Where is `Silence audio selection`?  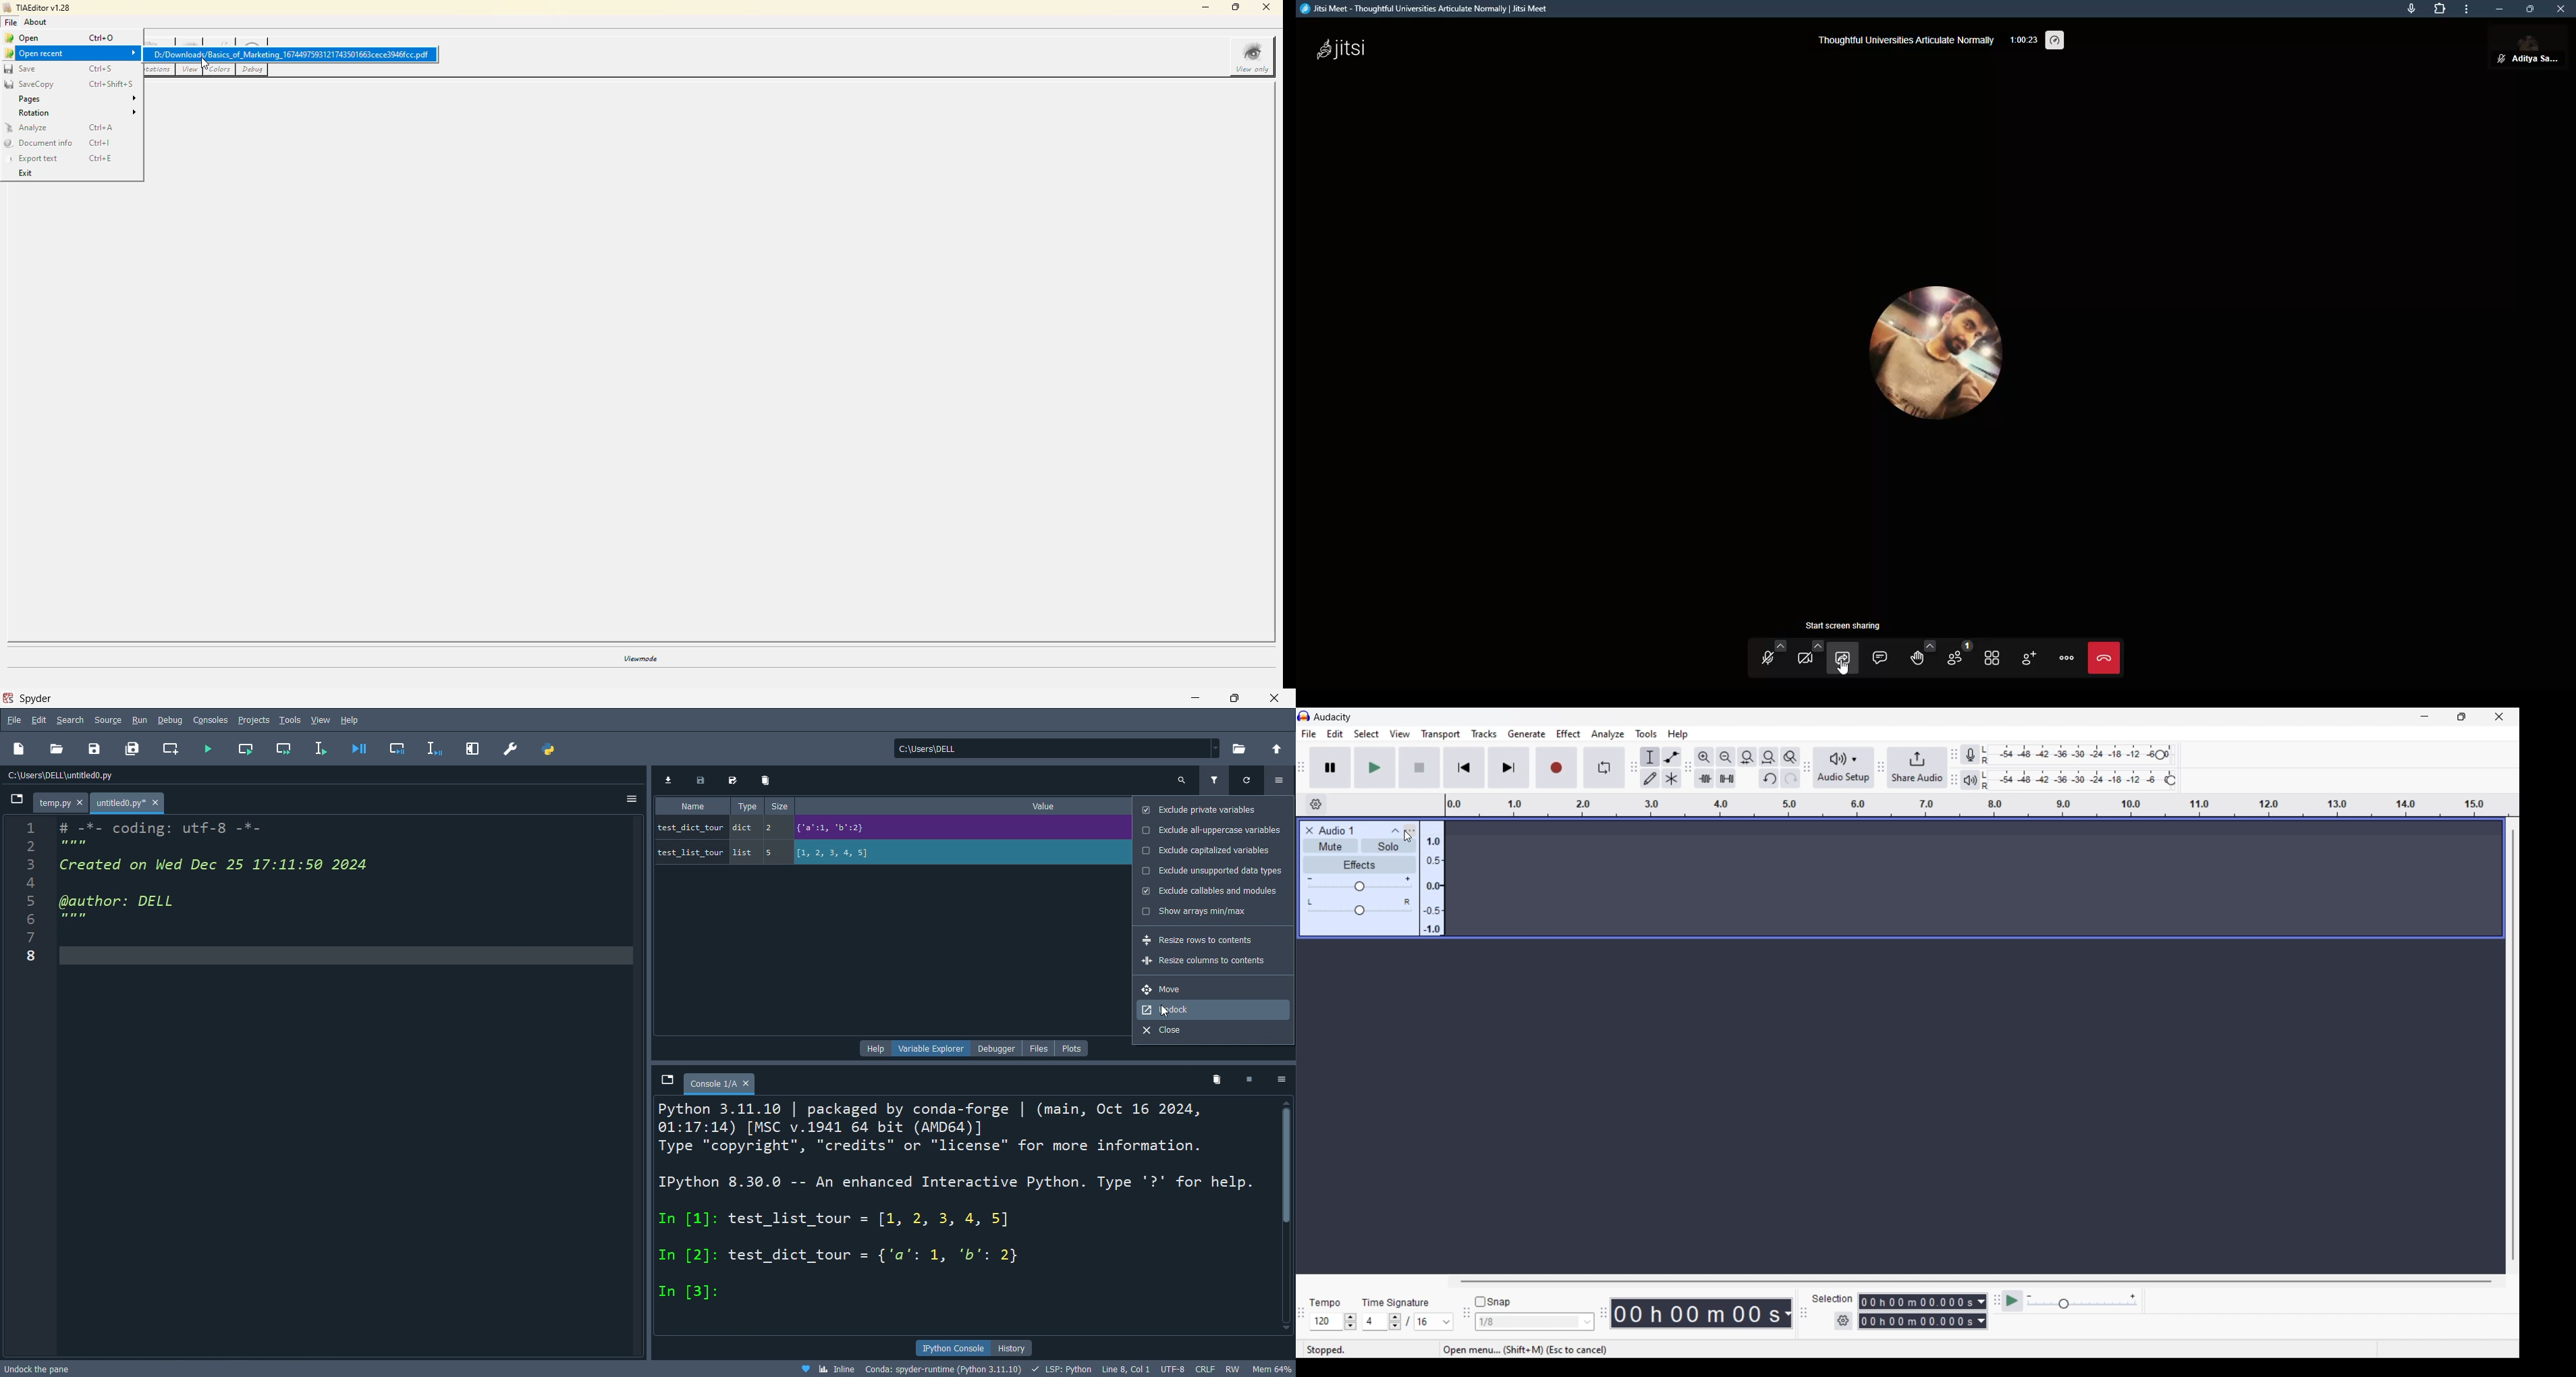
Silence audio selection is located at coordinates (1726, 778).